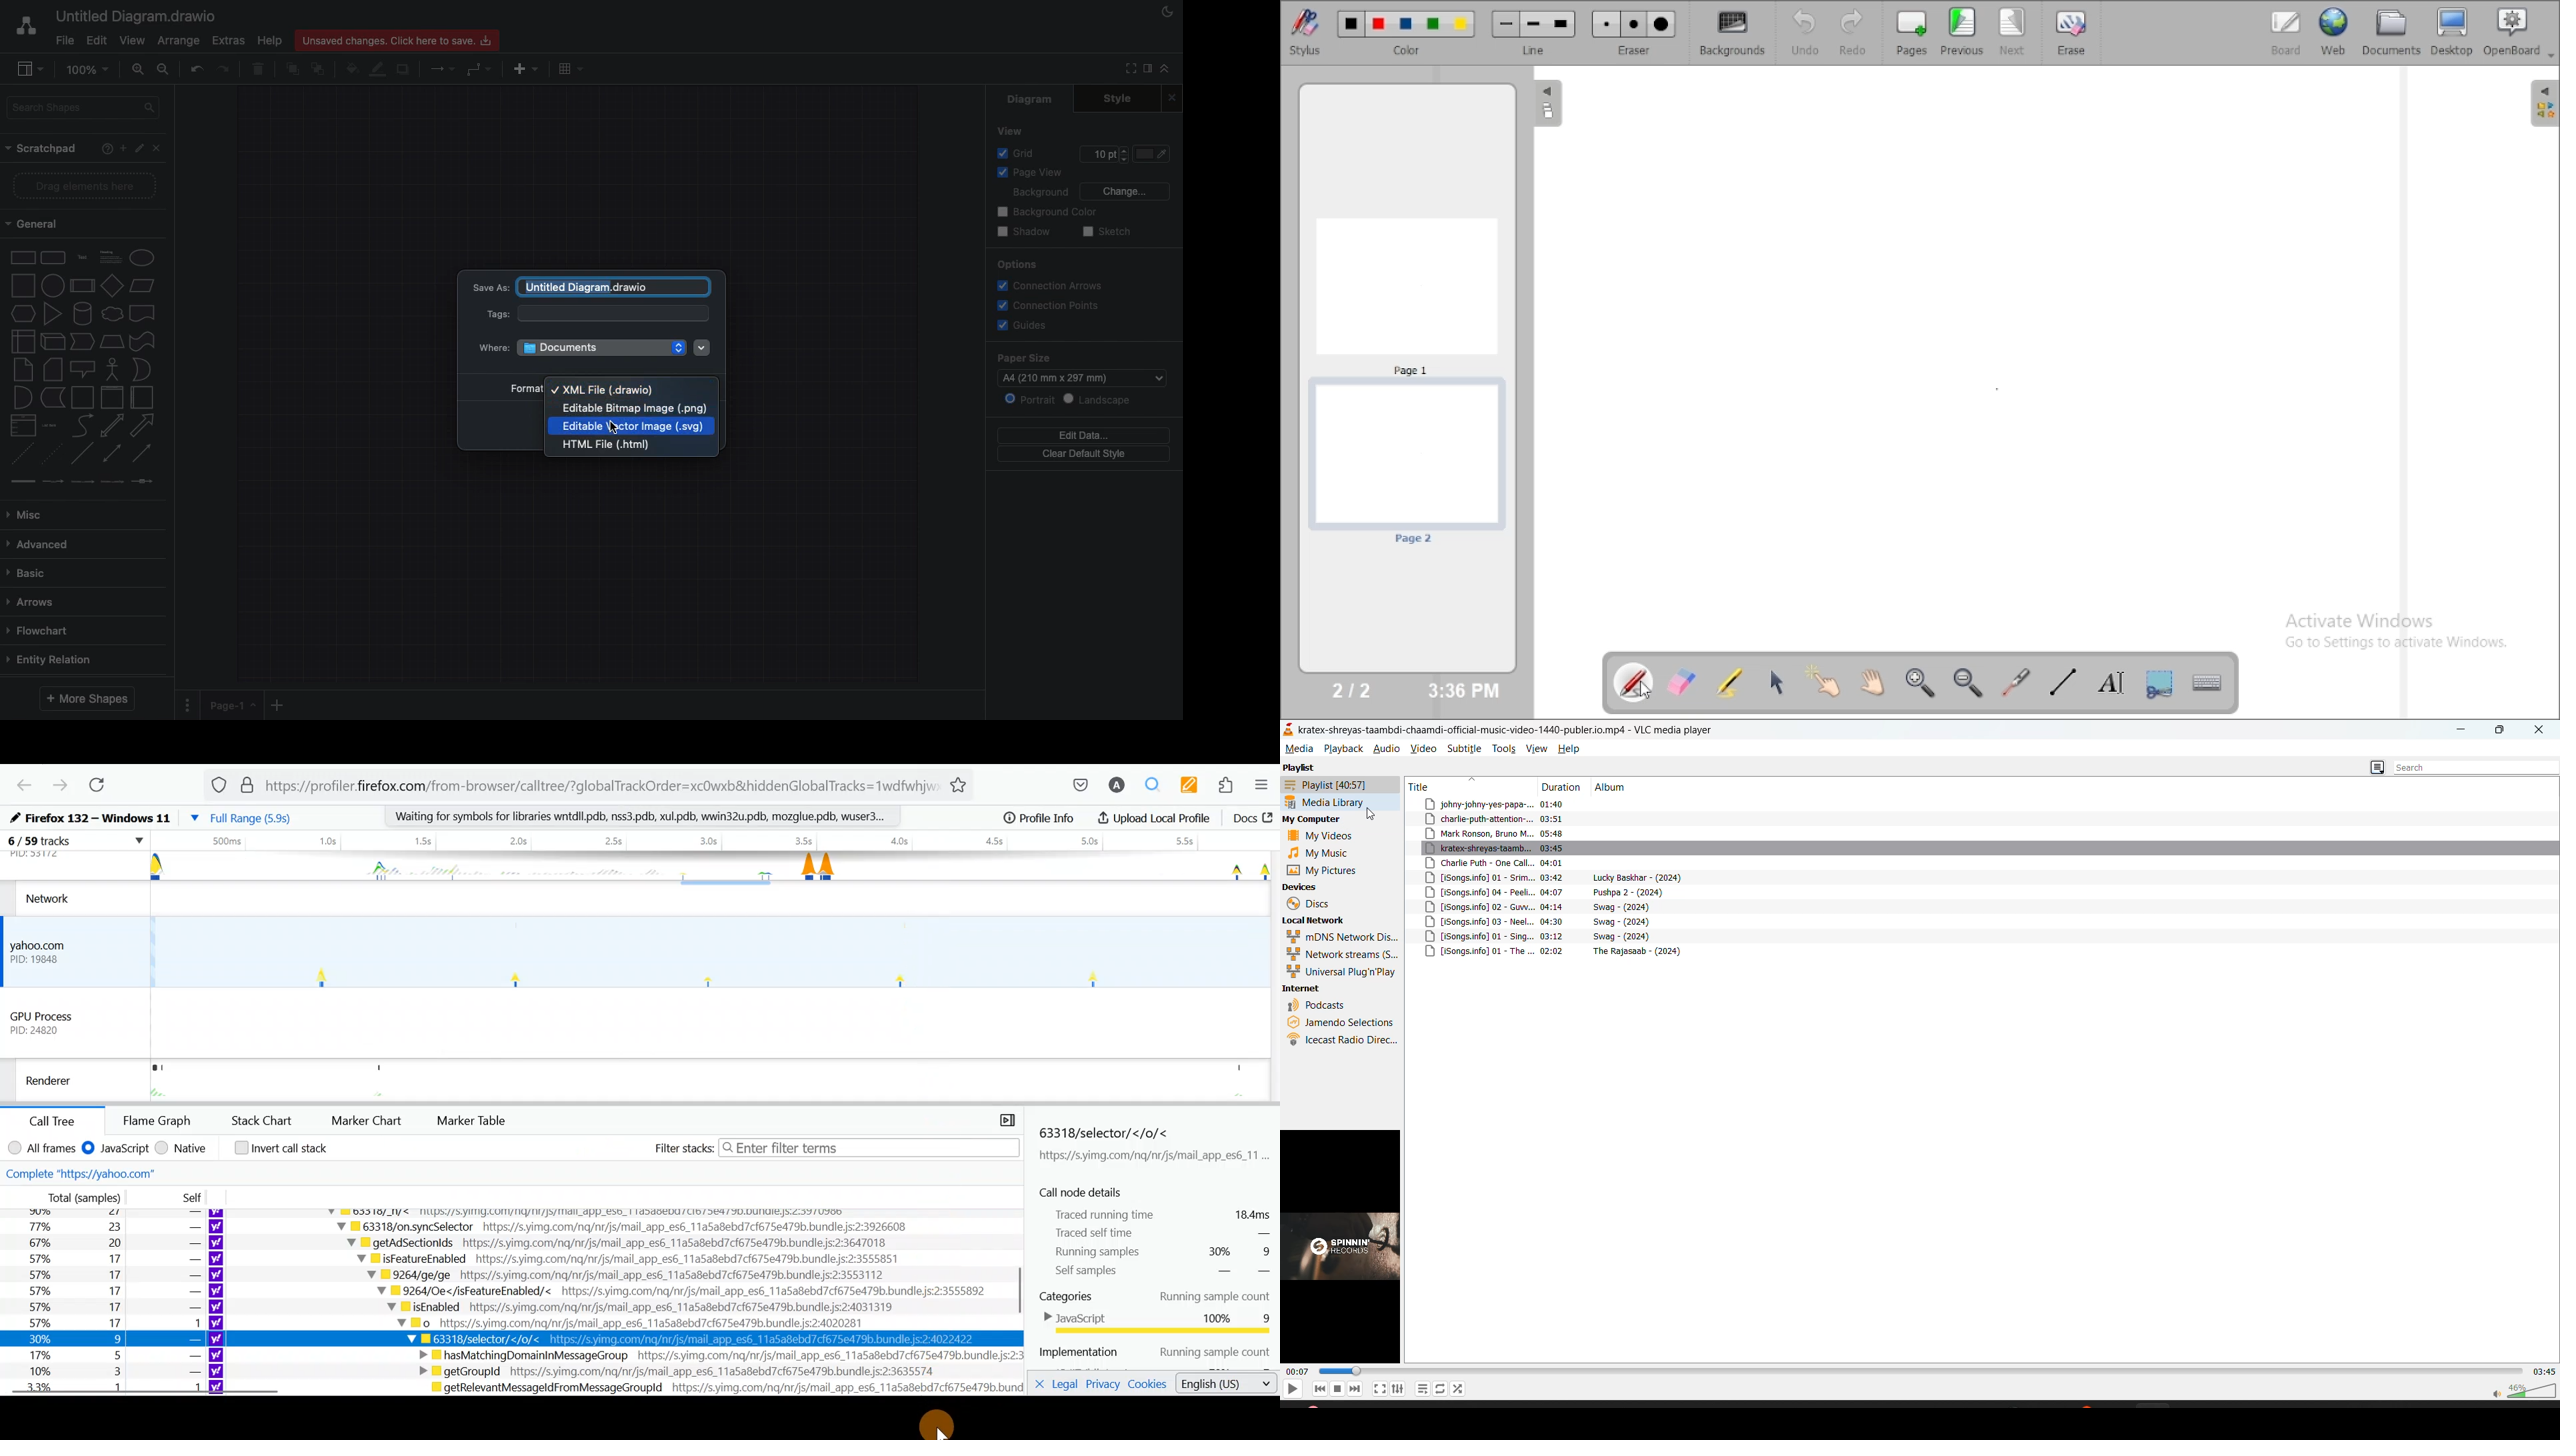  What do you see at coordinates (1559, 848) in the screenshot?
I see `track title , duration and album` at bounding box center [1559, 848].